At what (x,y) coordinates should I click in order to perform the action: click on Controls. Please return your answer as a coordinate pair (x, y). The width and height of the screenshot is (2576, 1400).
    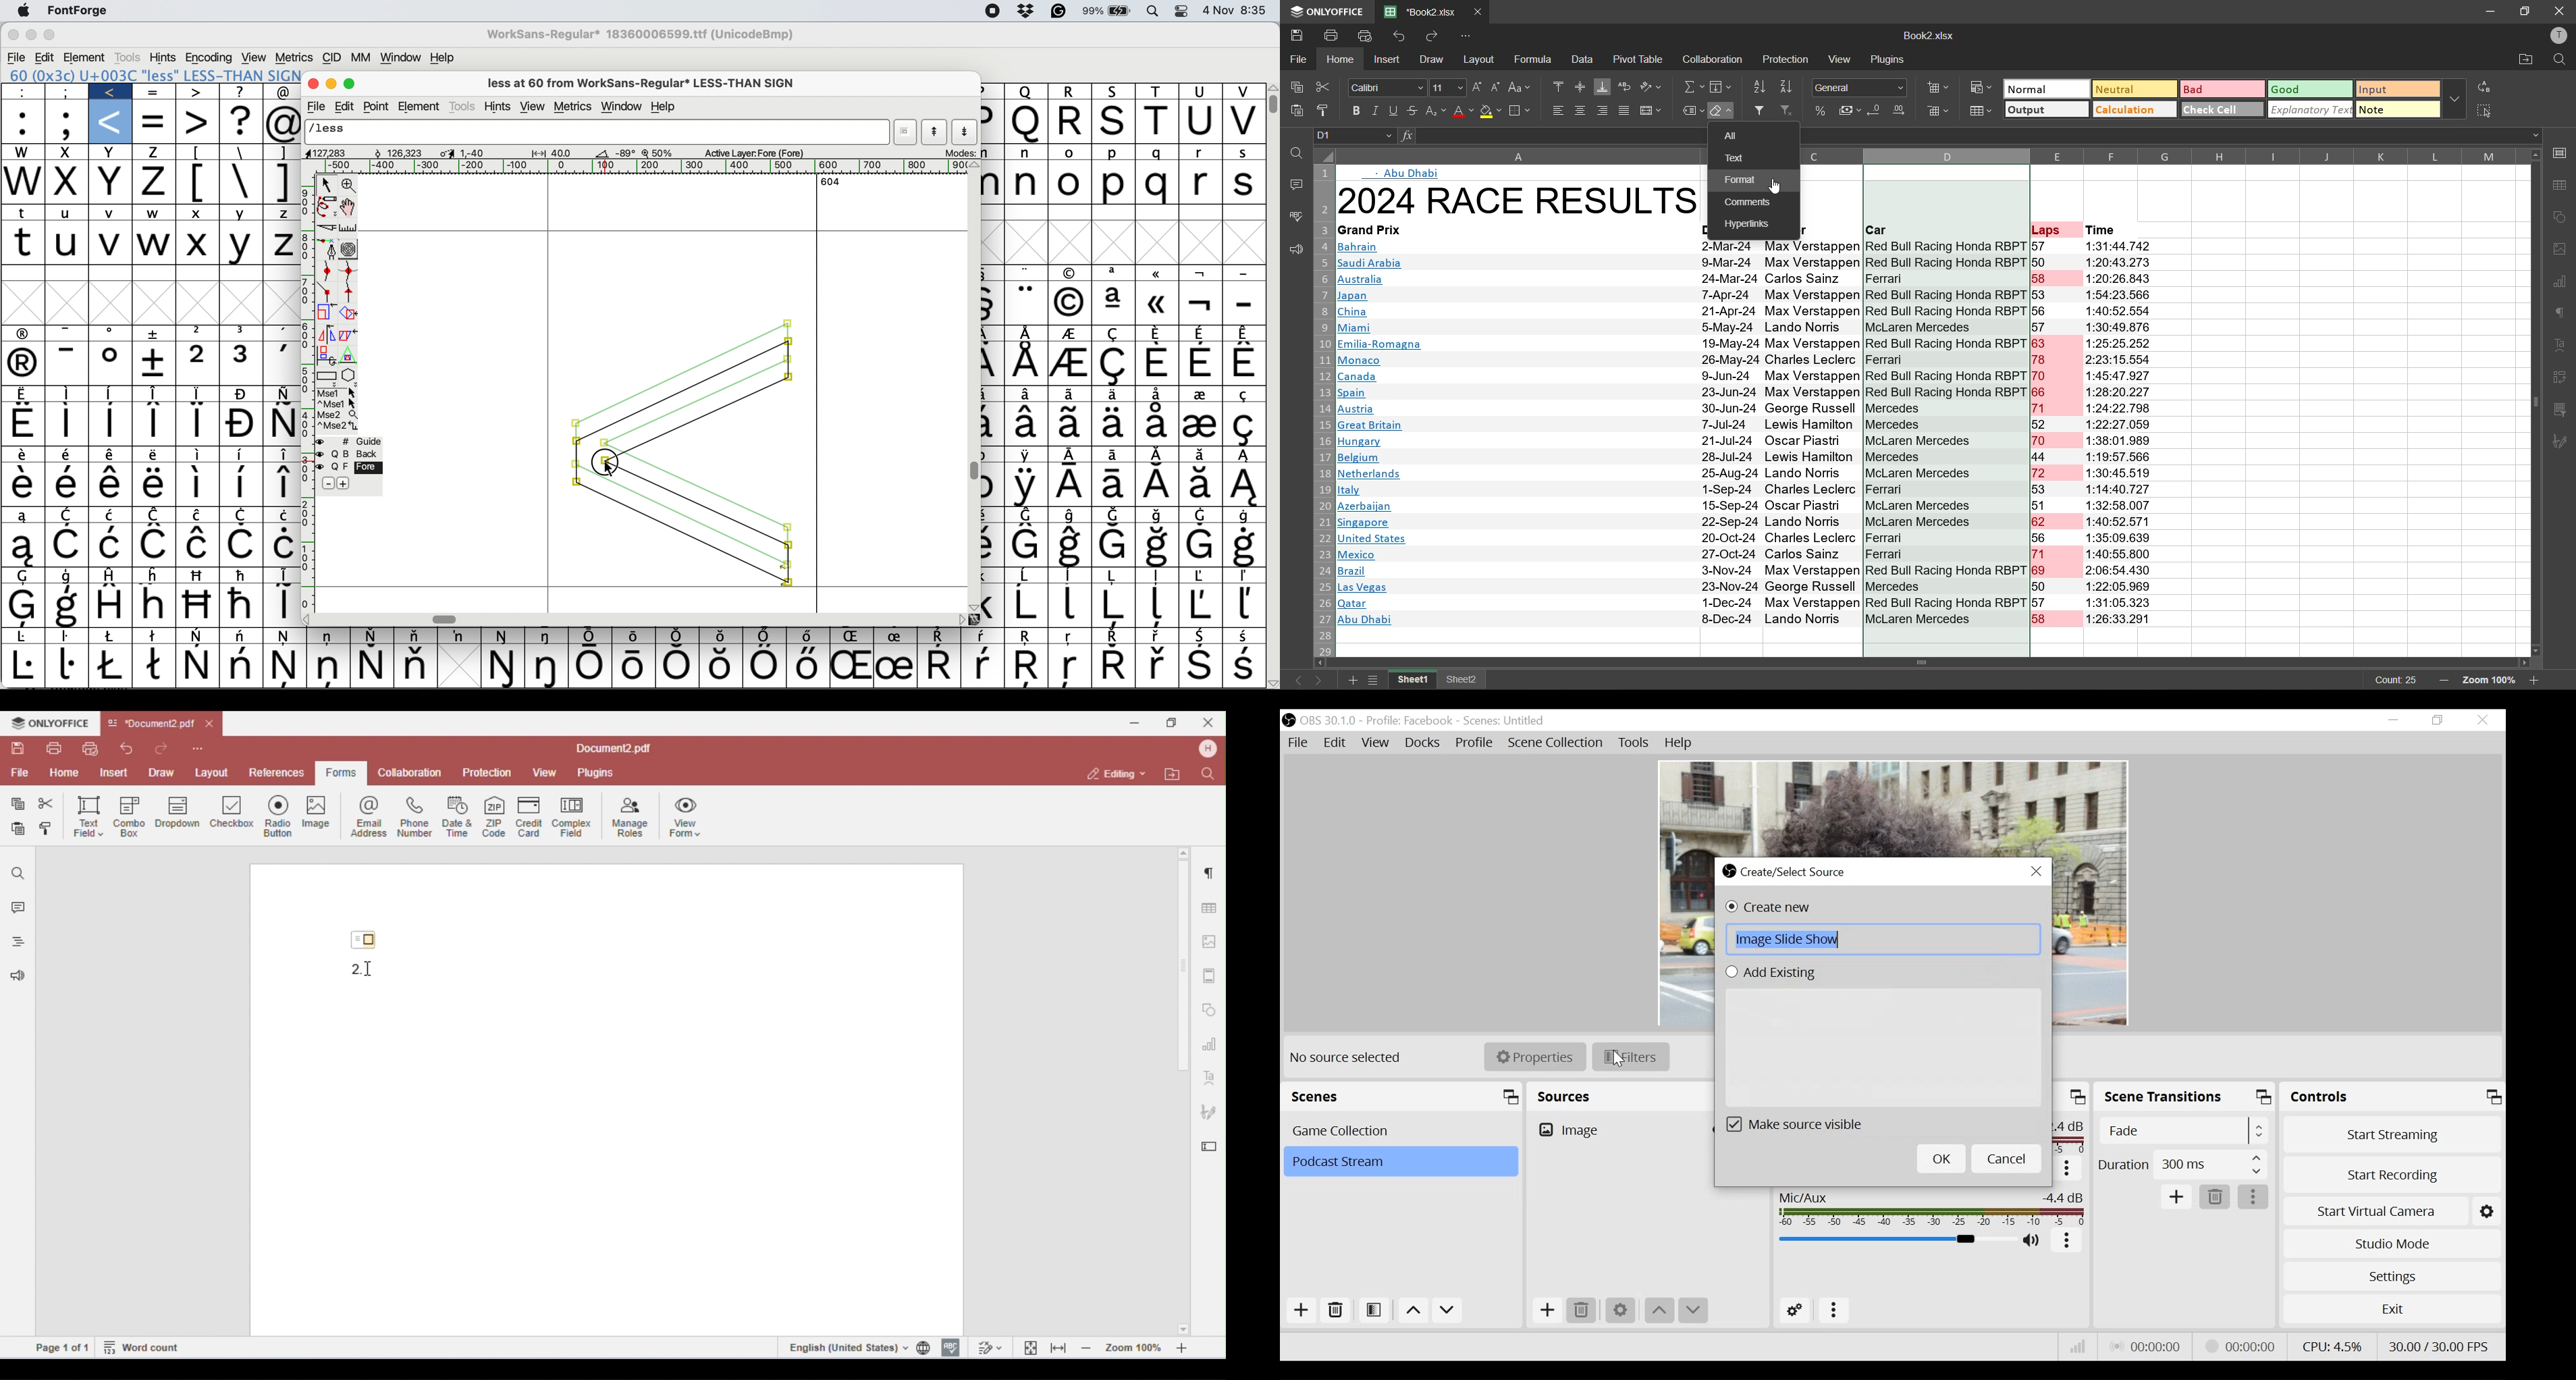
    Looking at the image, I should click on (2393, 1099).